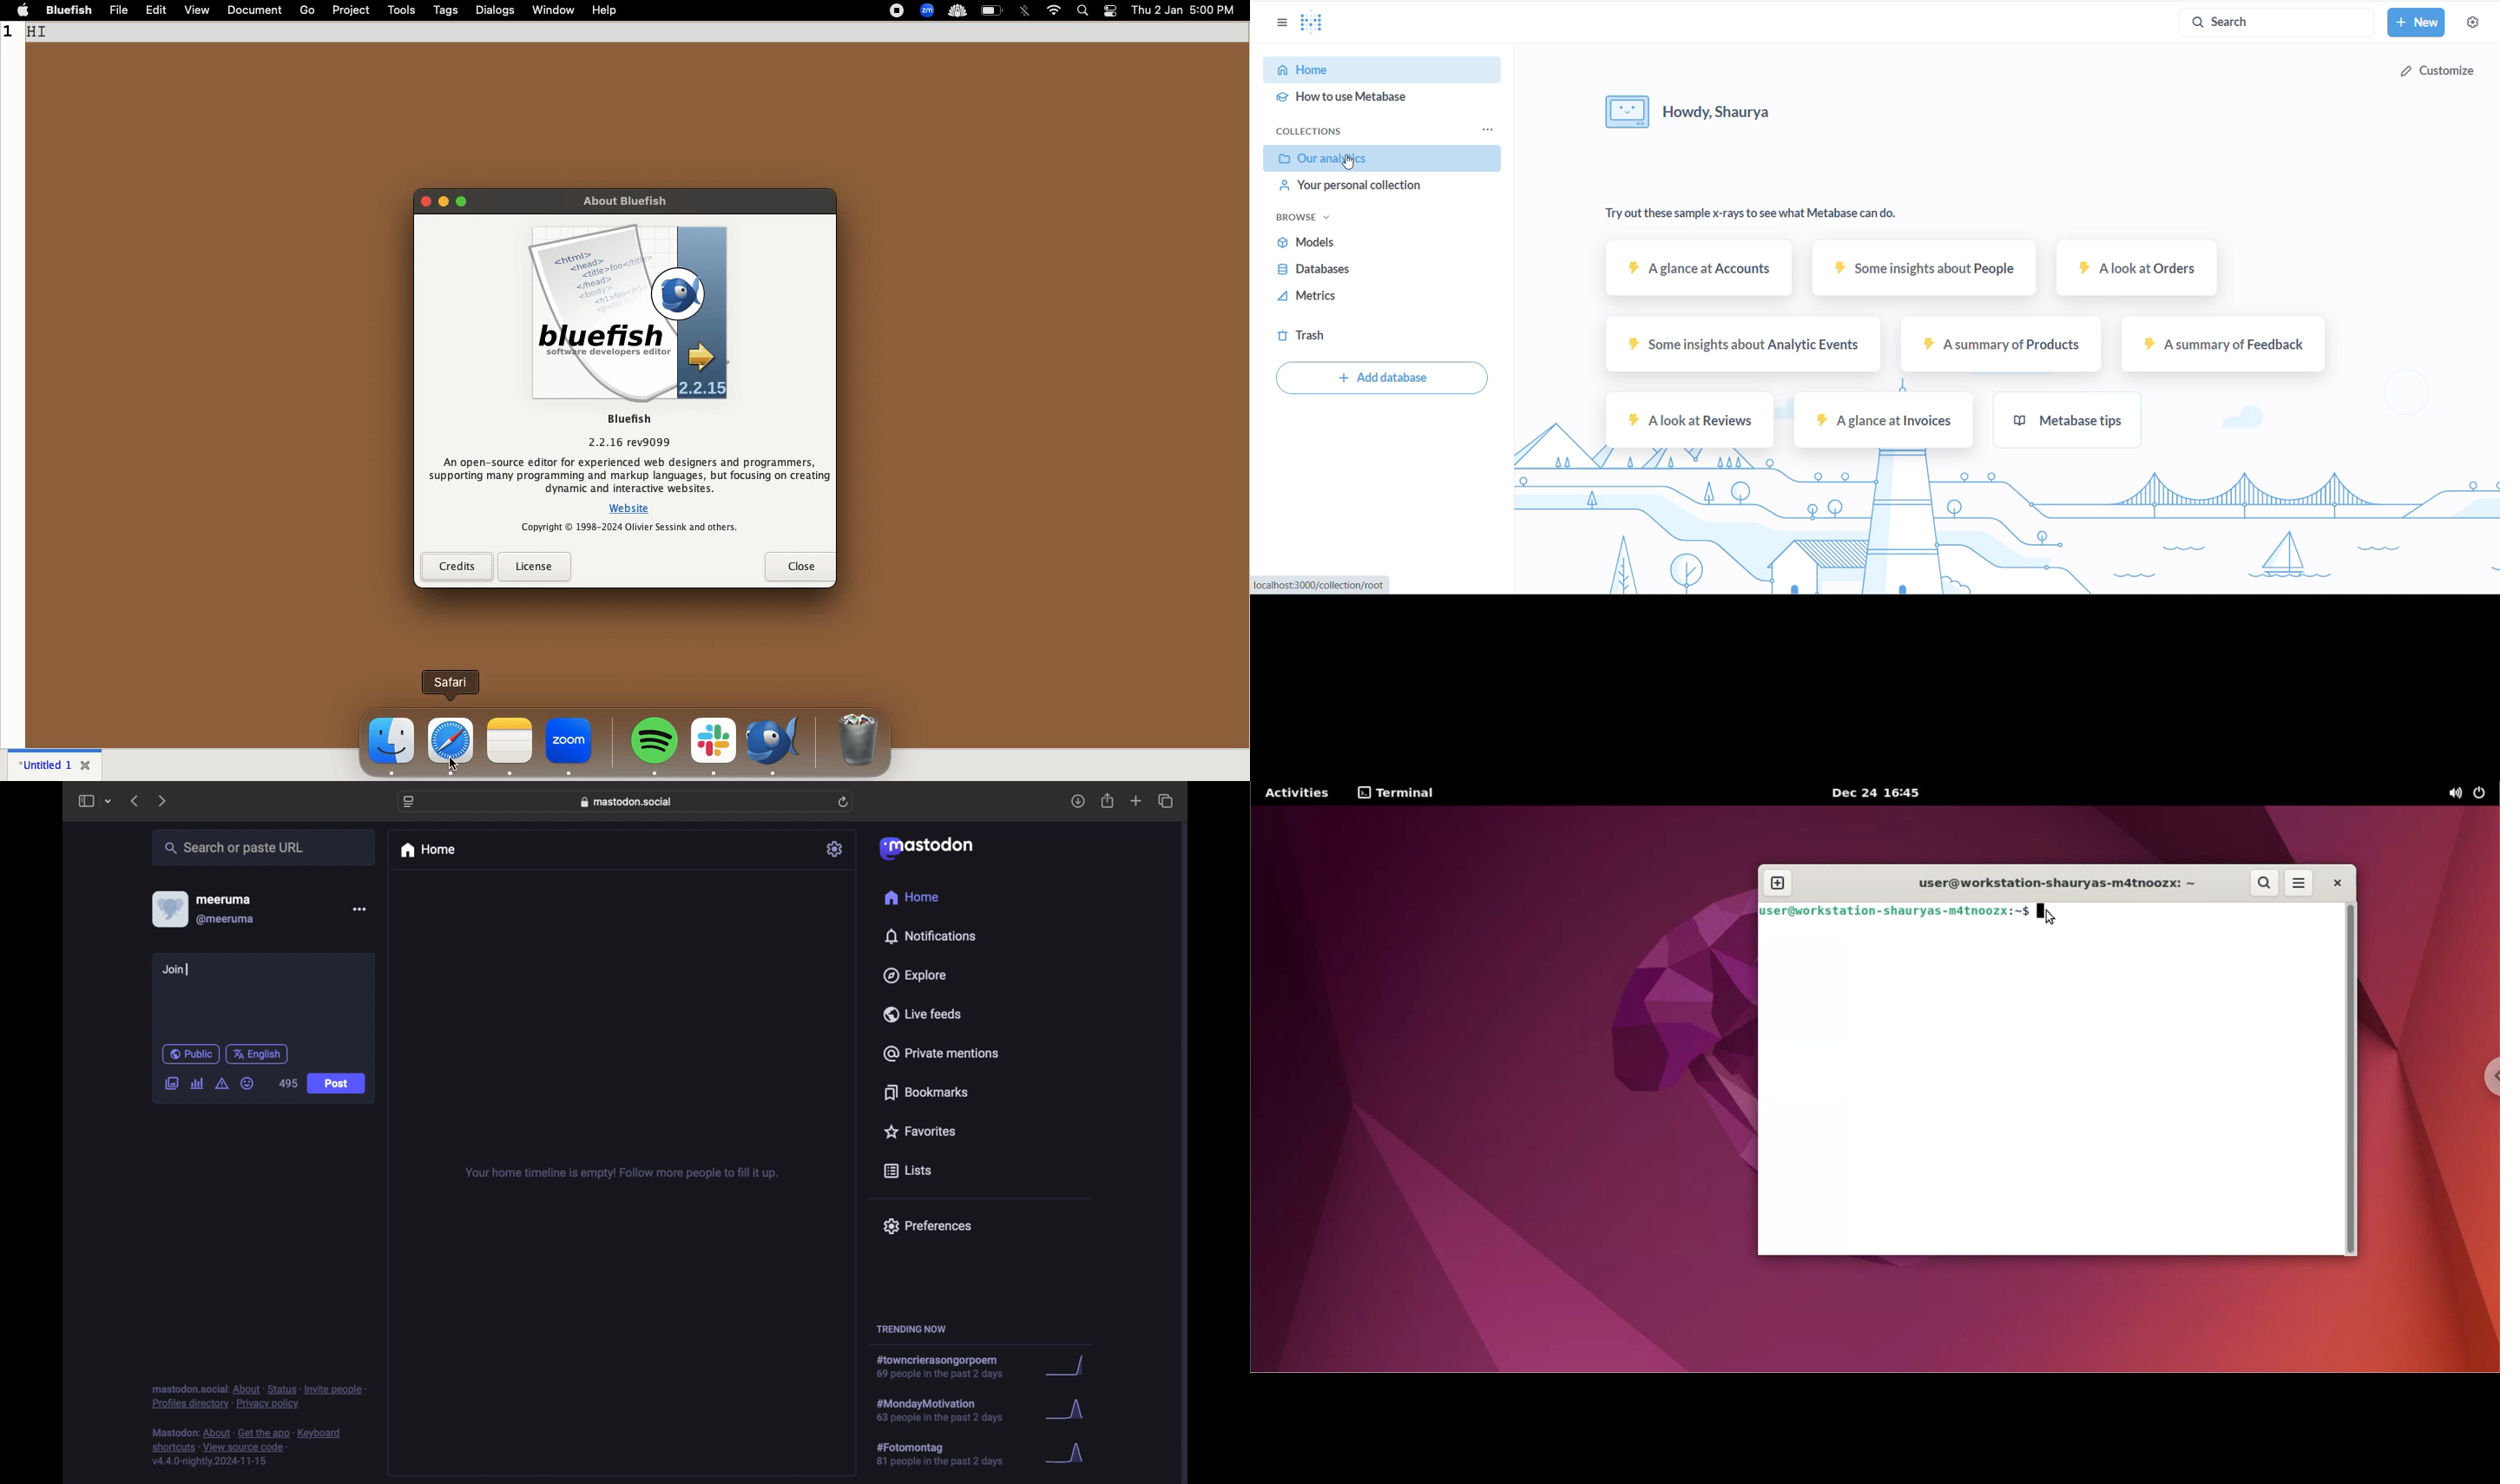 The image size is (2520, 1484). I want to click on your home timeline is empty! follow more people to fill it up, so click(621, 1174).